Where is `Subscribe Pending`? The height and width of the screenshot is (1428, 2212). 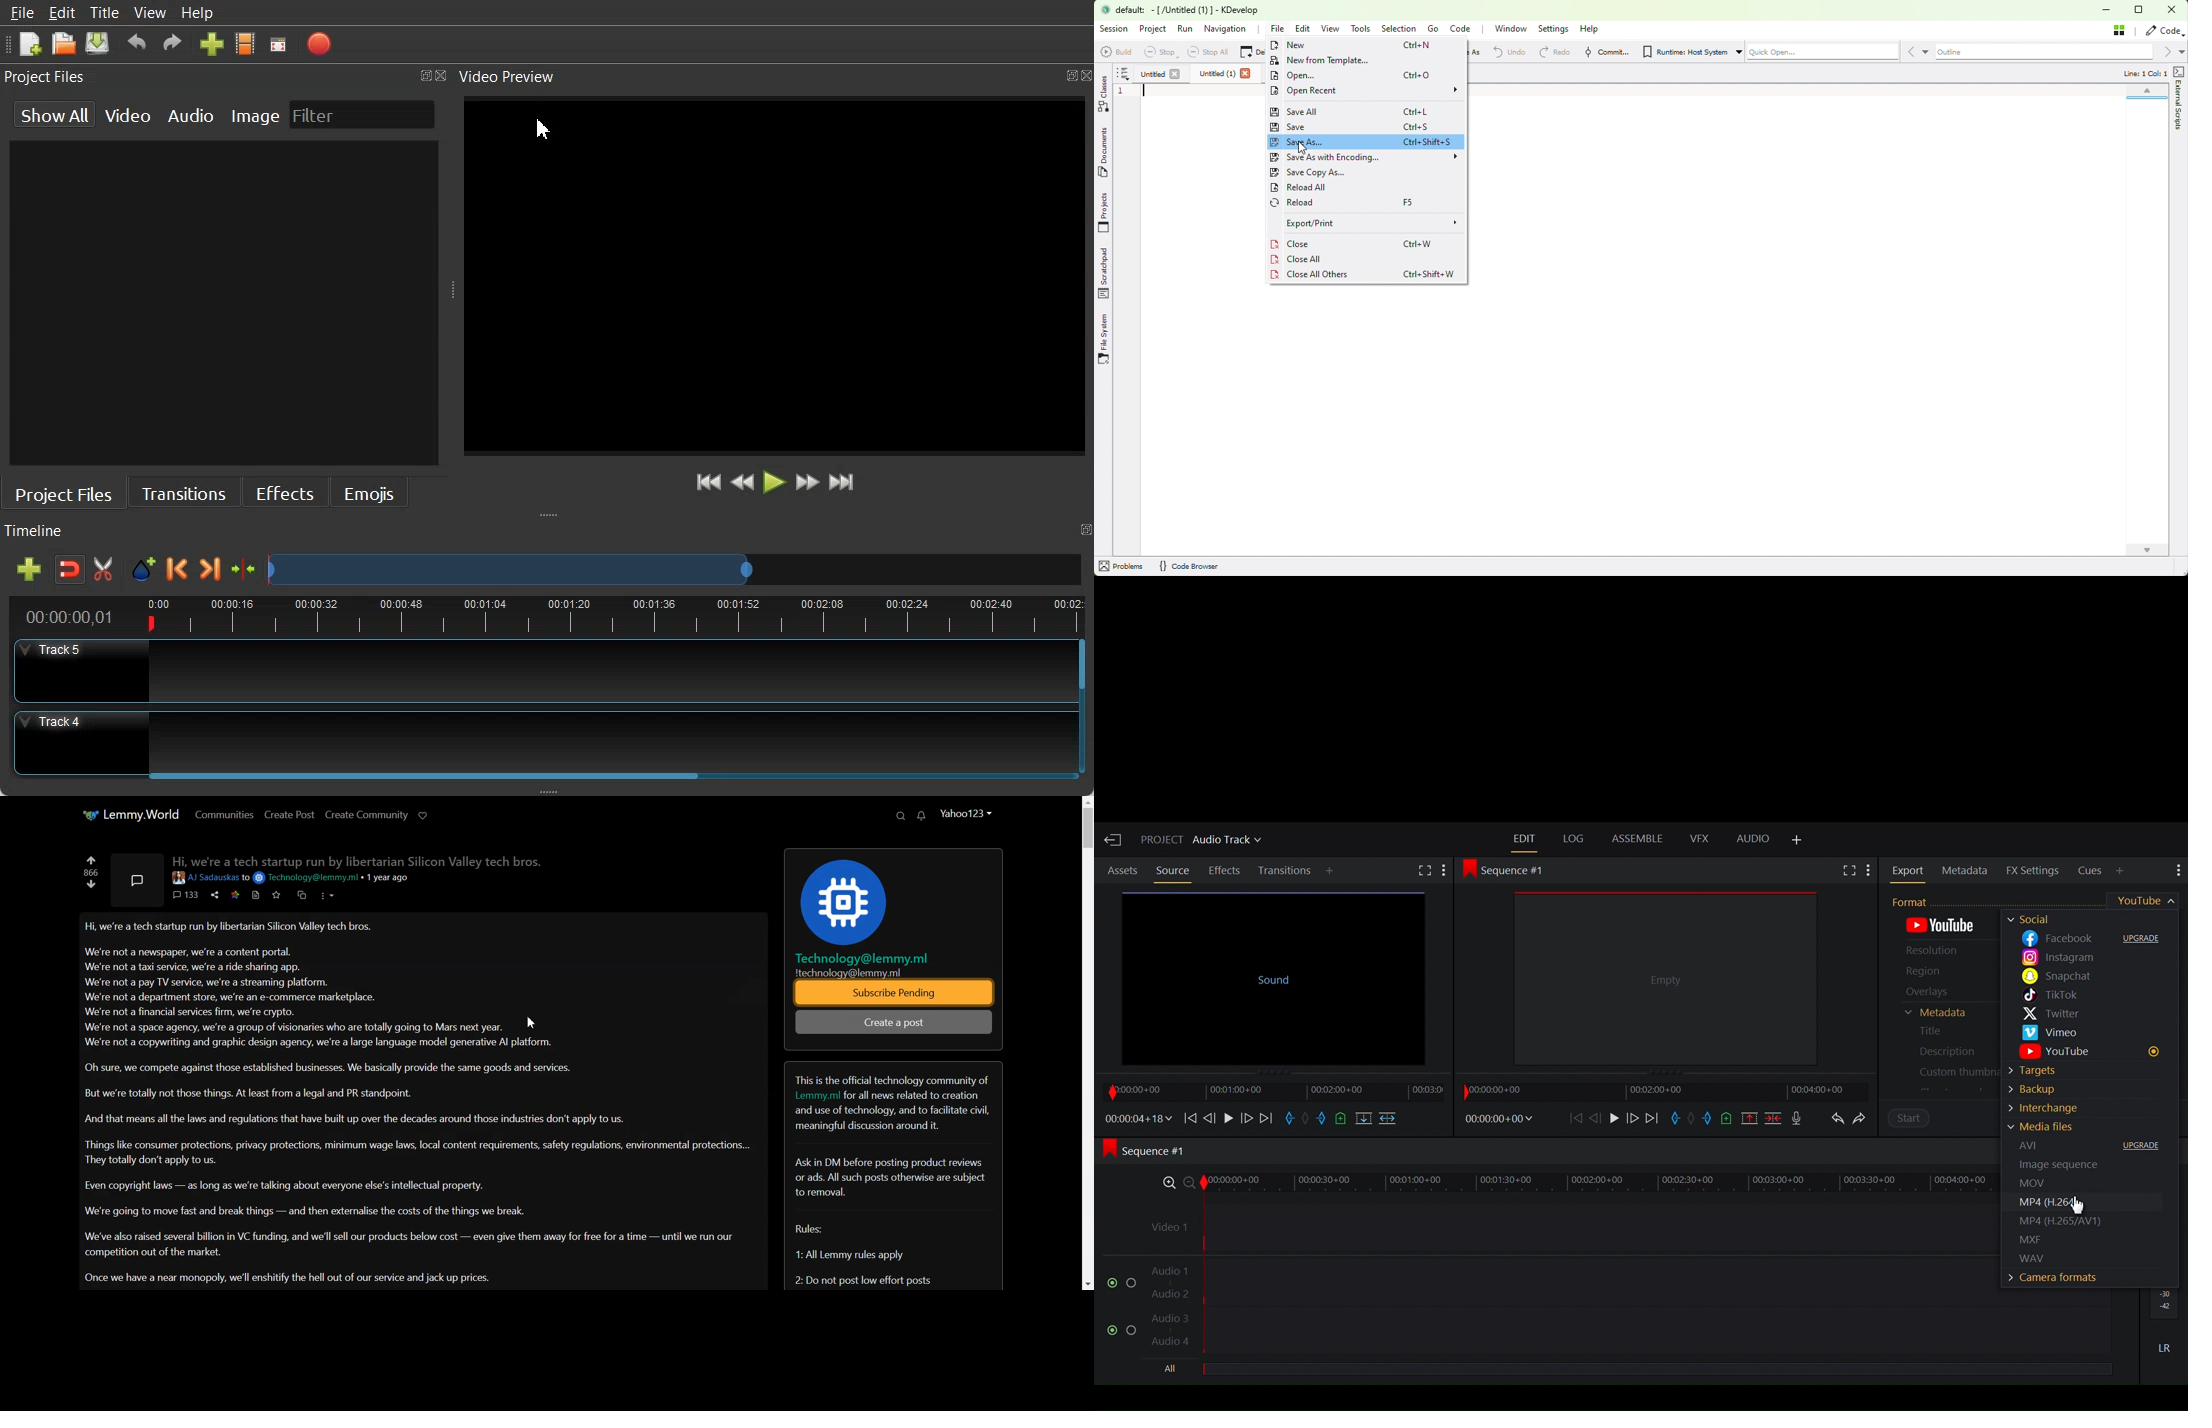 Subscribe Pending is located at coordinates (892, 993).